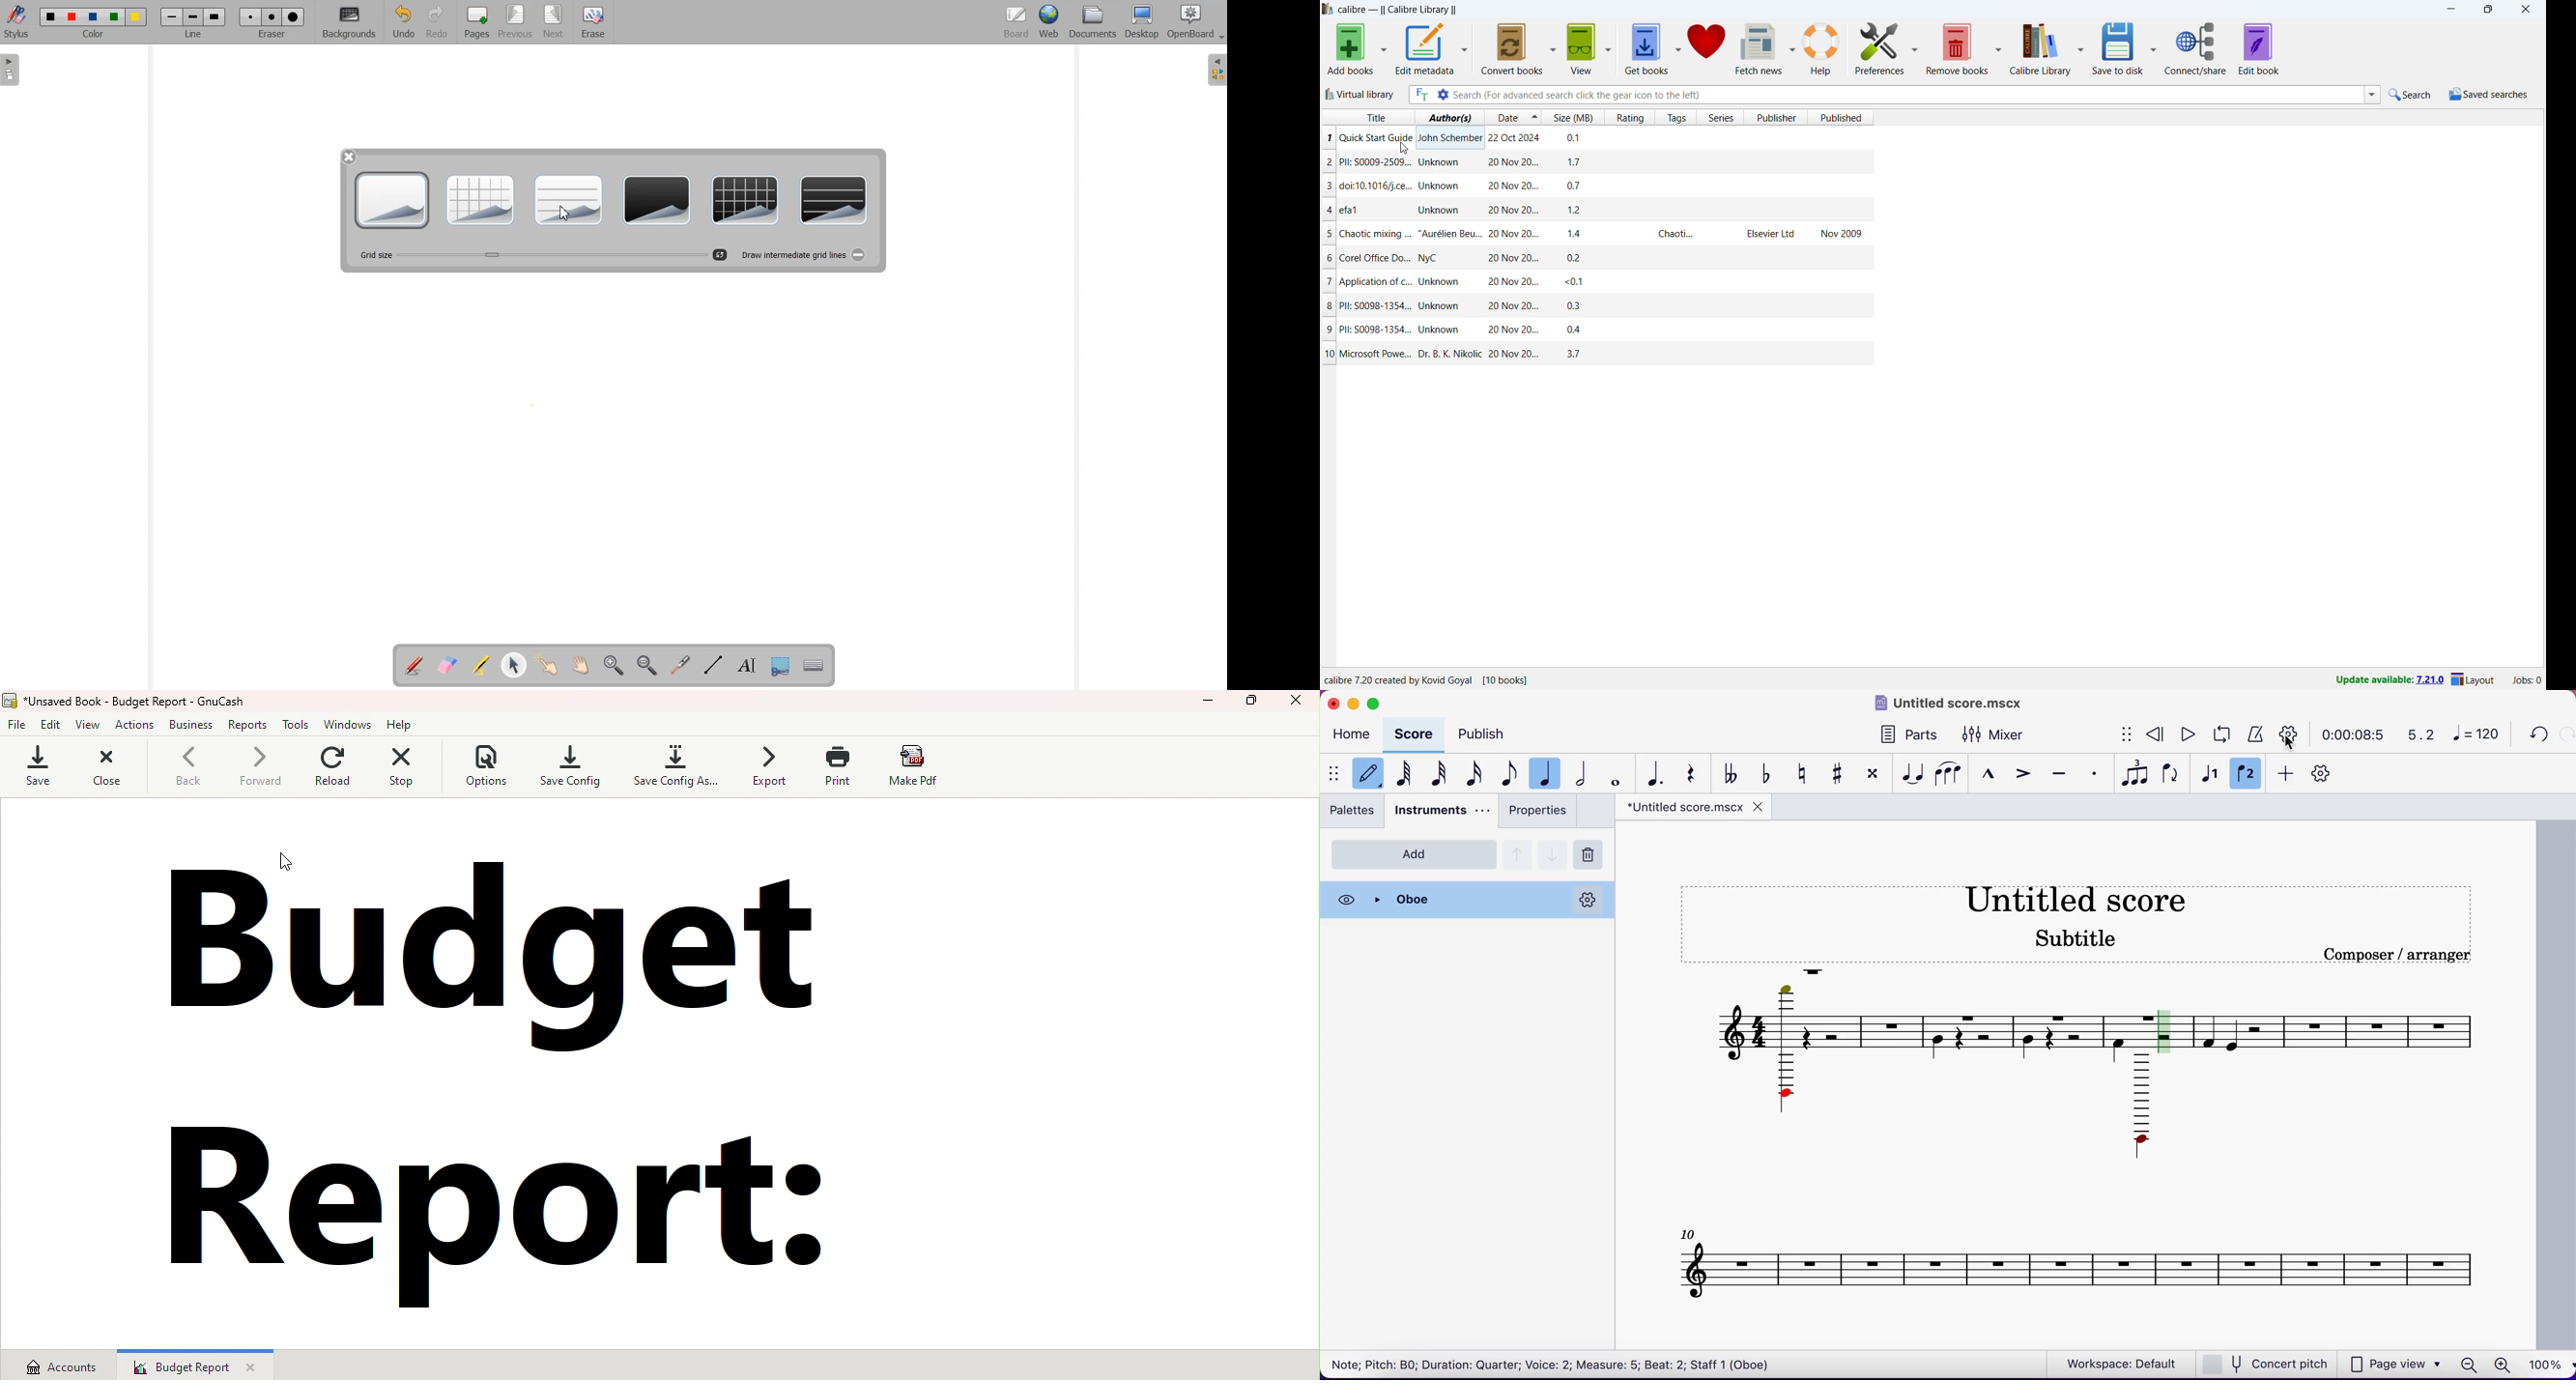  I want to click on File, so click(18, 723).